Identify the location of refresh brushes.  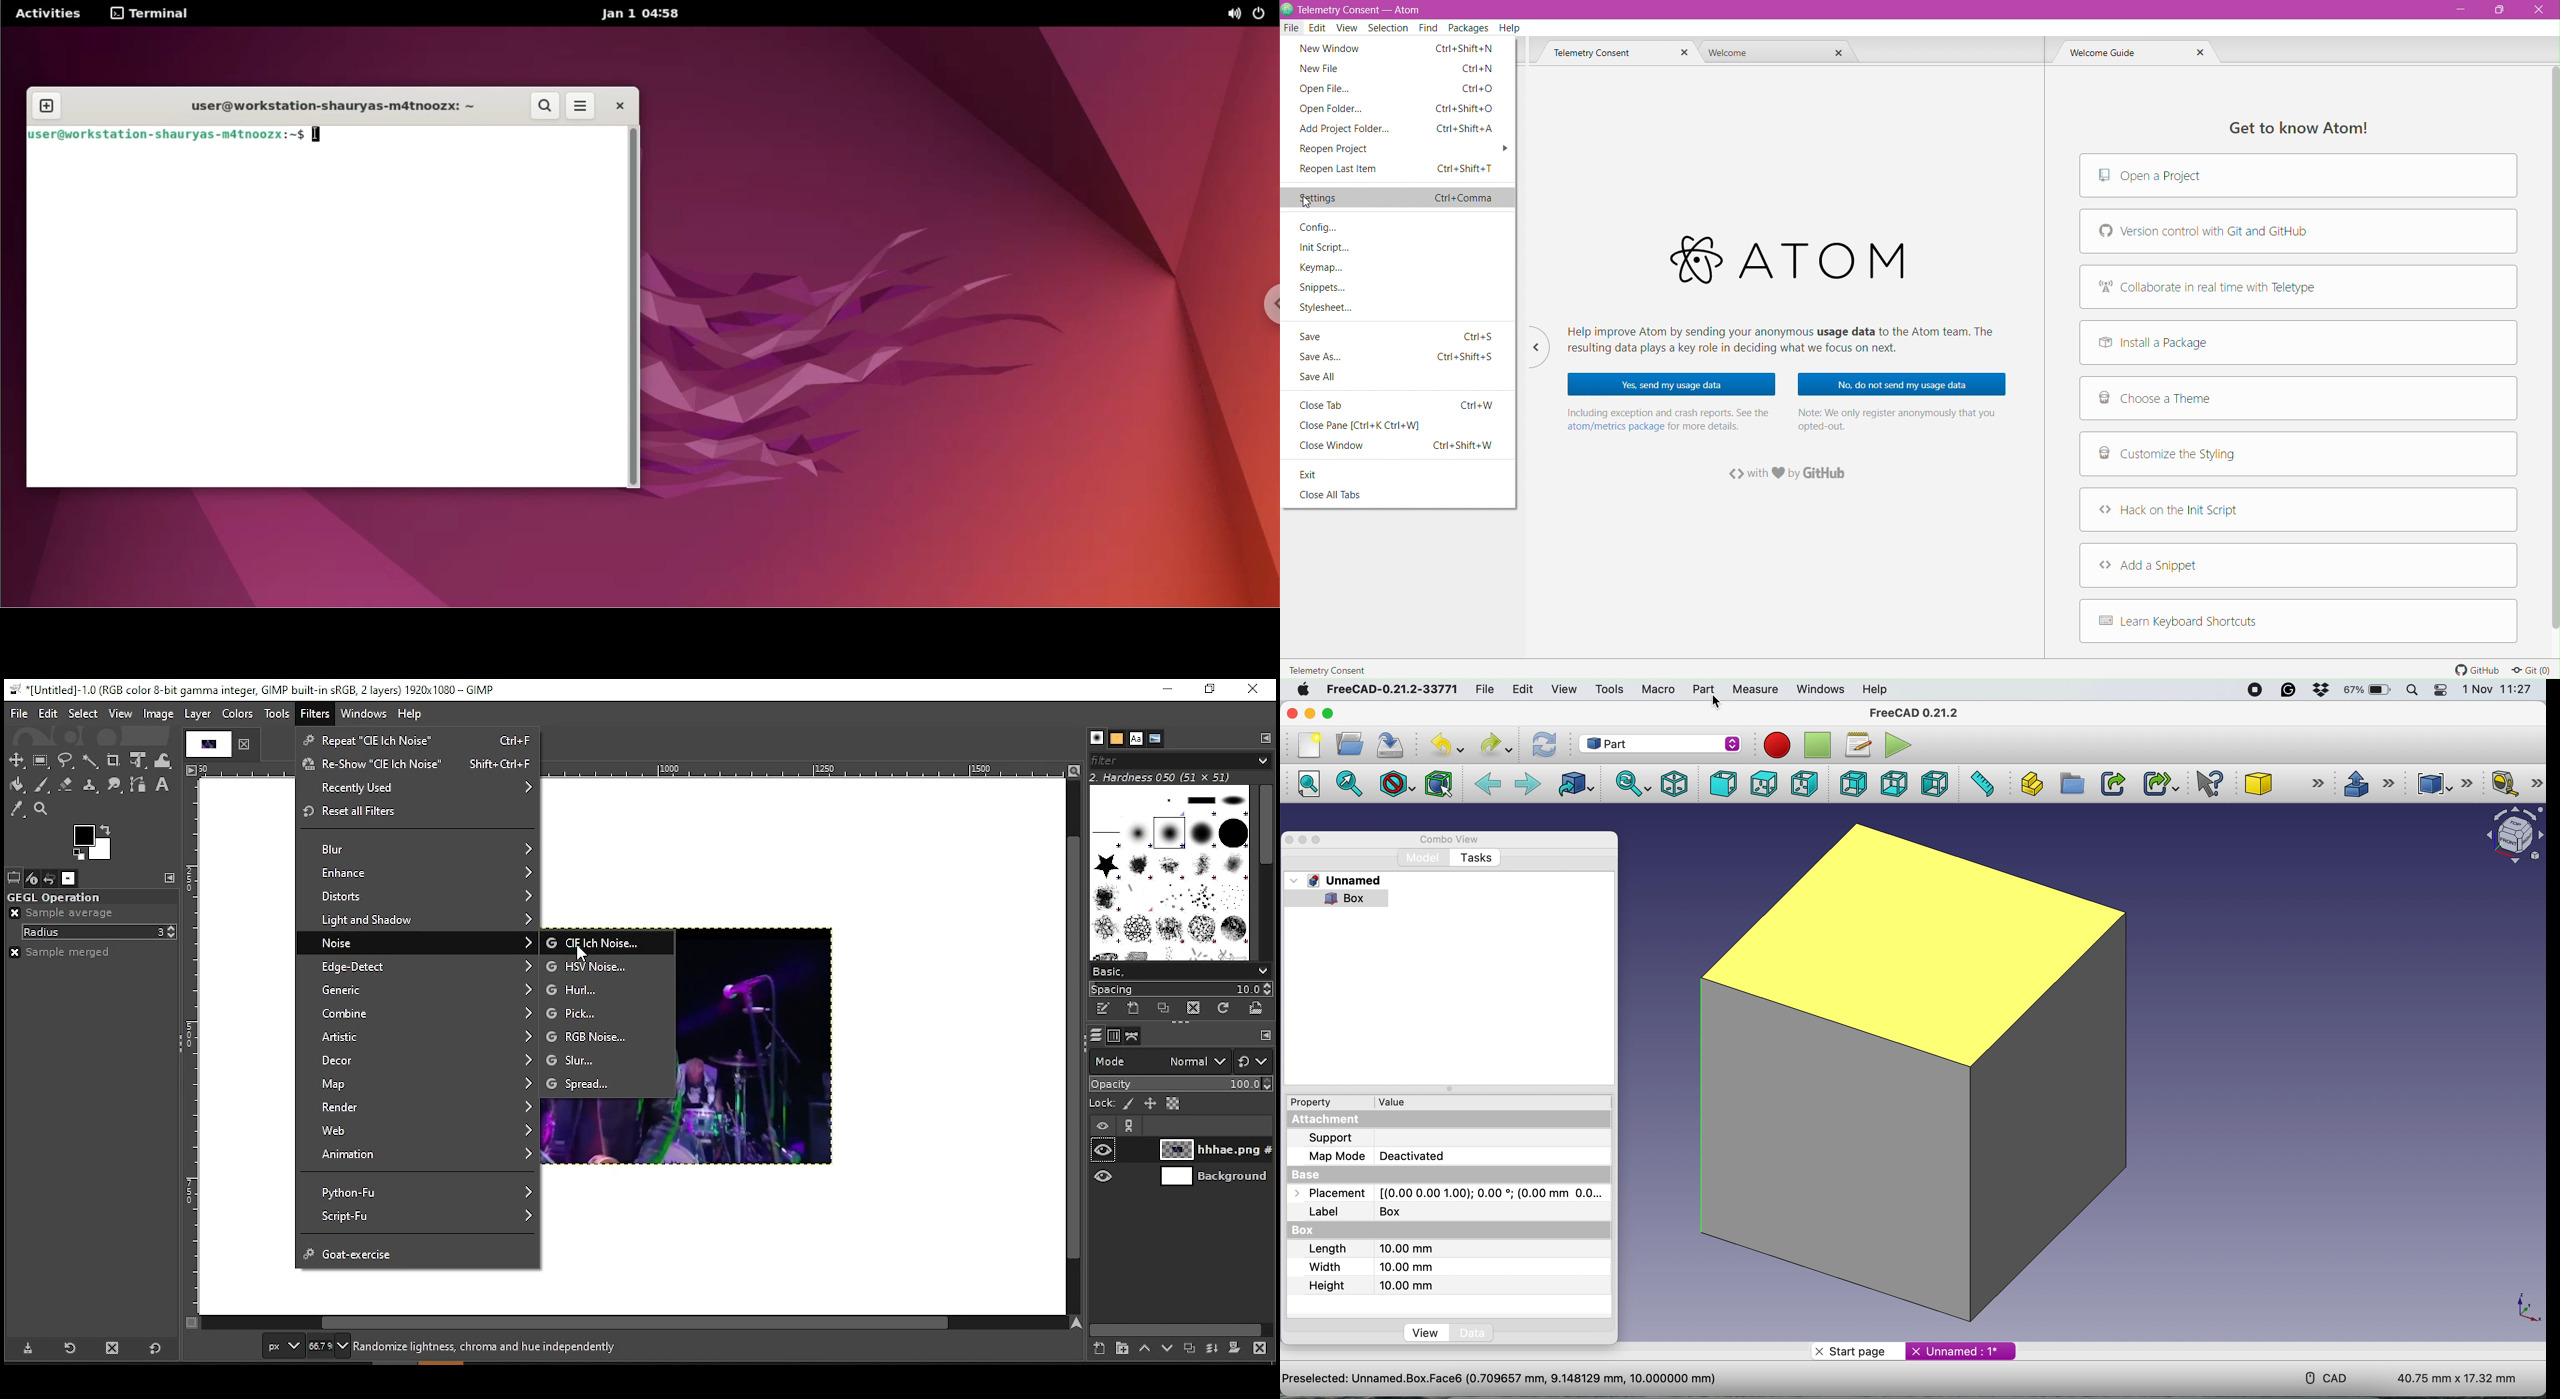
(1228, 1011).